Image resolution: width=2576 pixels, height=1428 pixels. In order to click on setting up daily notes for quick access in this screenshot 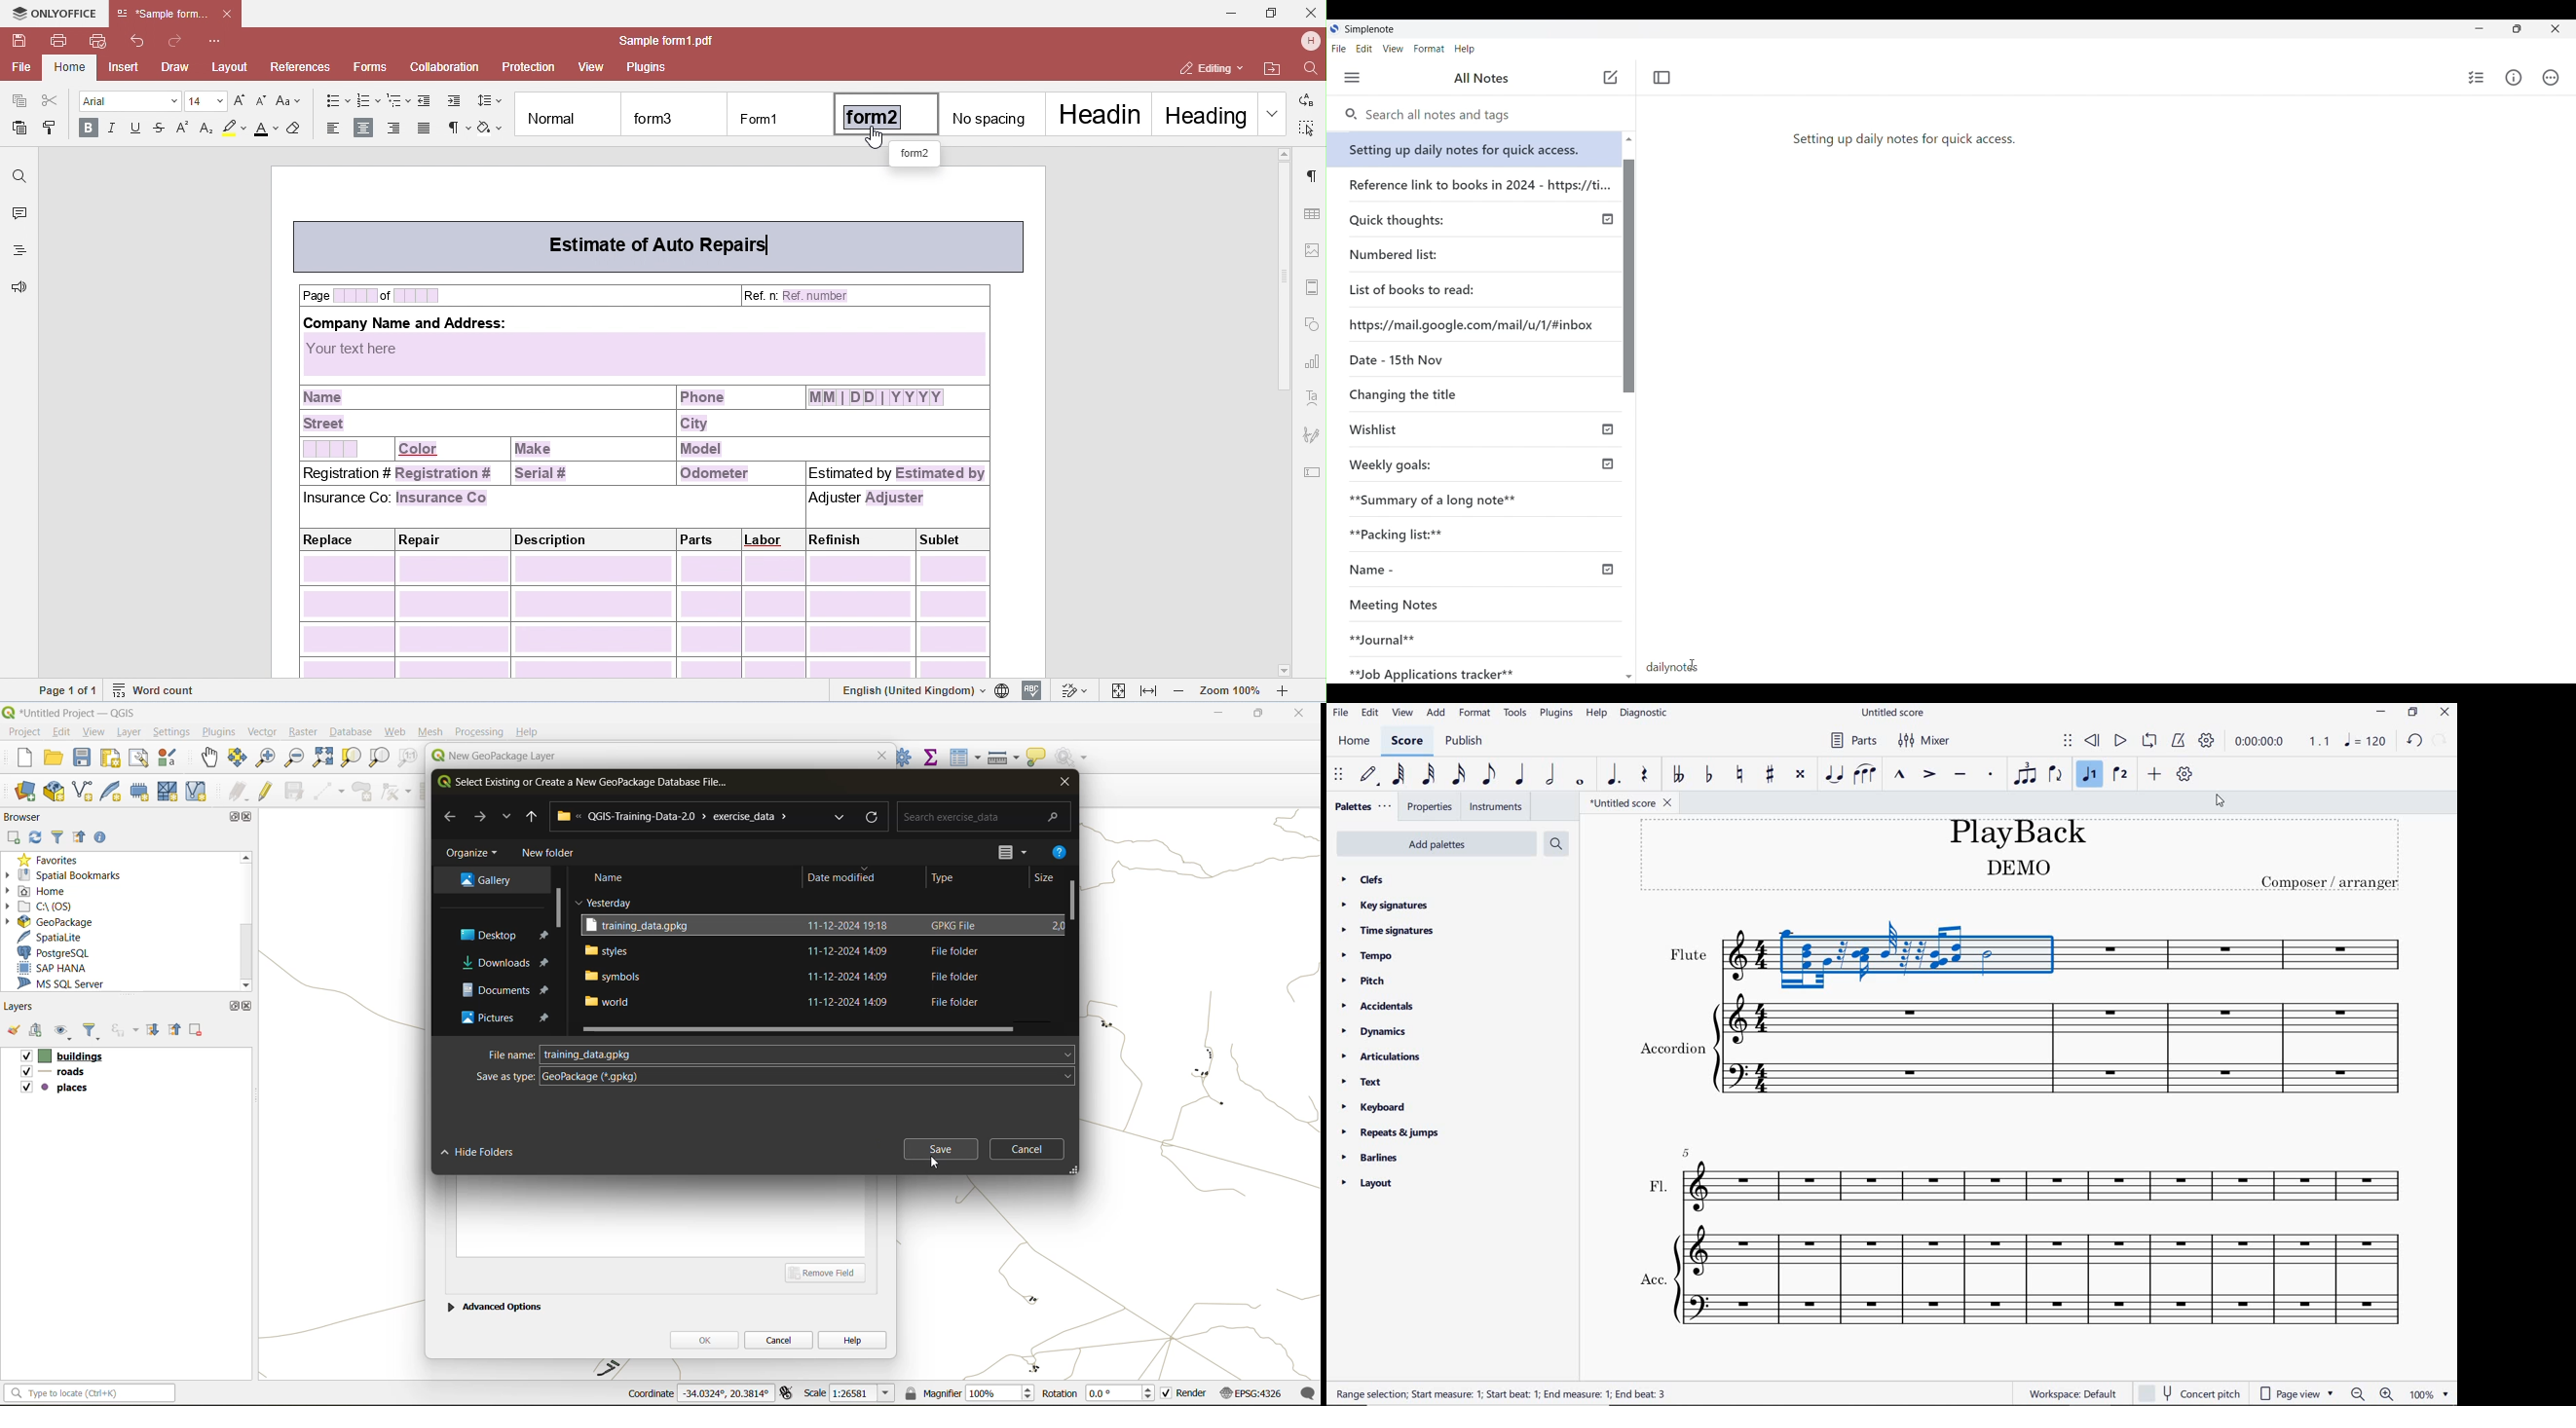, I will do `click(1903, 137)`.